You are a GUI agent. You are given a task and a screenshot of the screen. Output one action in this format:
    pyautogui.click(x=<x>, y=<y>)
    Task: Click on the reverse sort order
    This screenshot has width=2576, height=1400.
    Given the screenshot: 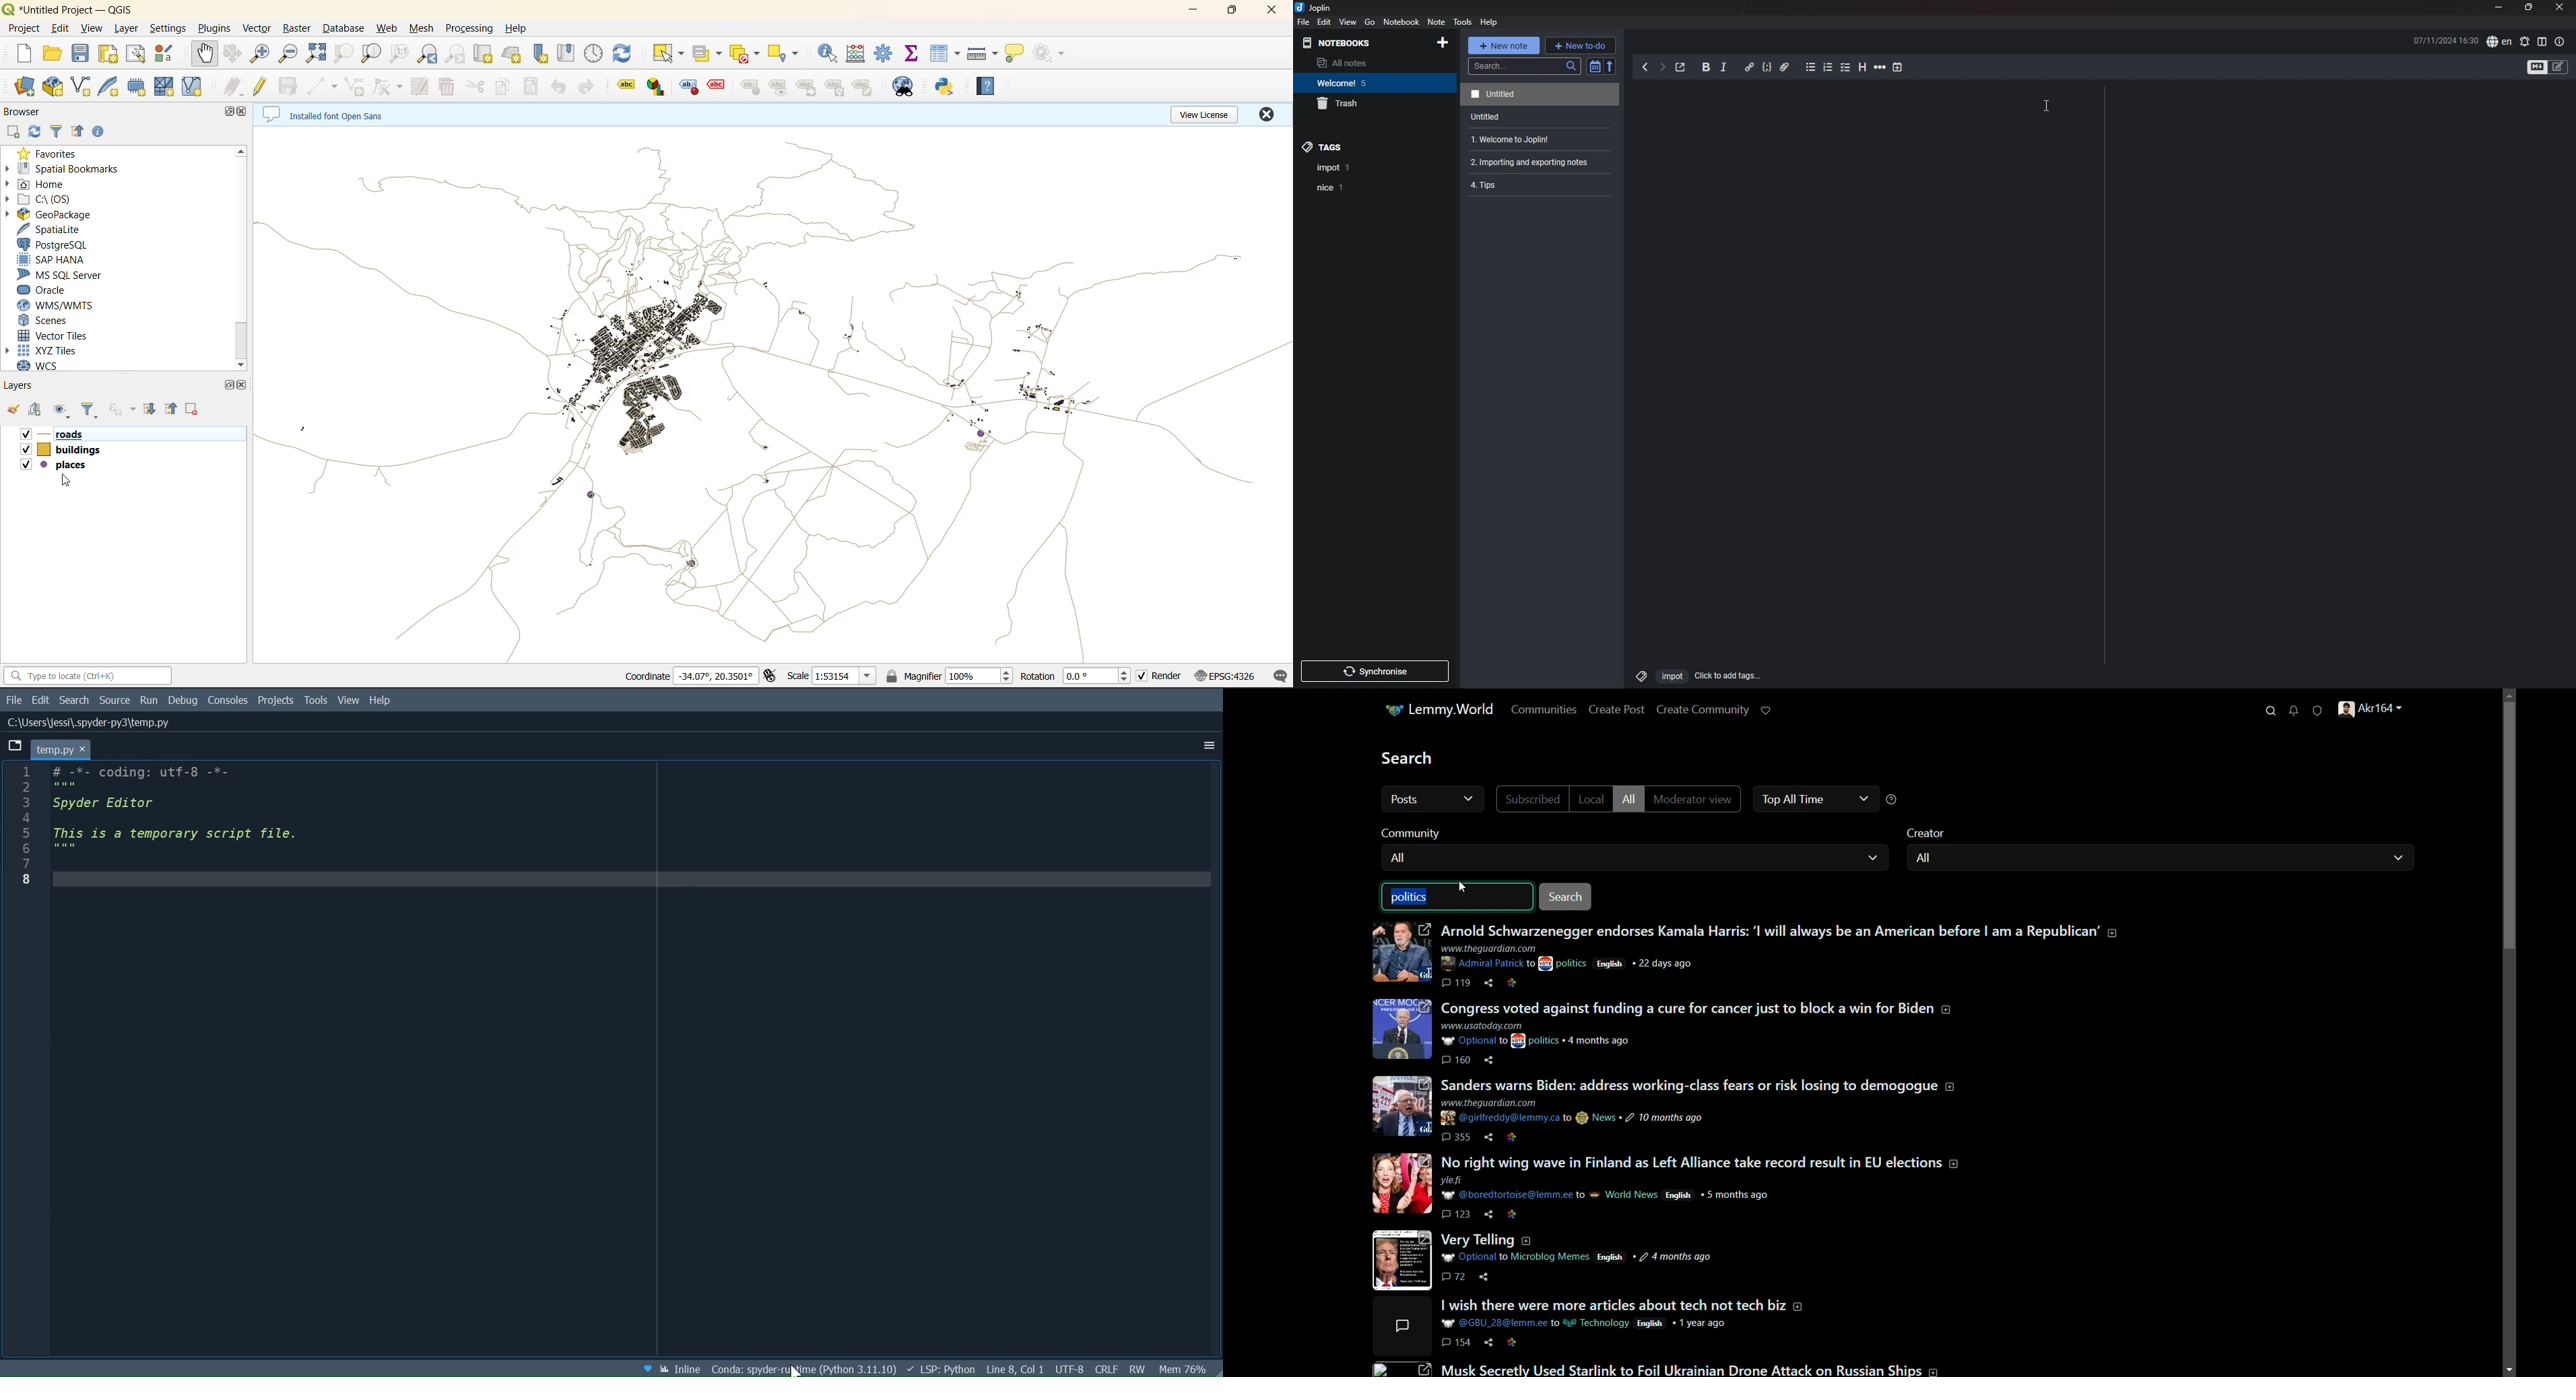 What is the action you would take?
    pyautogui.click(x=1611, y=66)
    